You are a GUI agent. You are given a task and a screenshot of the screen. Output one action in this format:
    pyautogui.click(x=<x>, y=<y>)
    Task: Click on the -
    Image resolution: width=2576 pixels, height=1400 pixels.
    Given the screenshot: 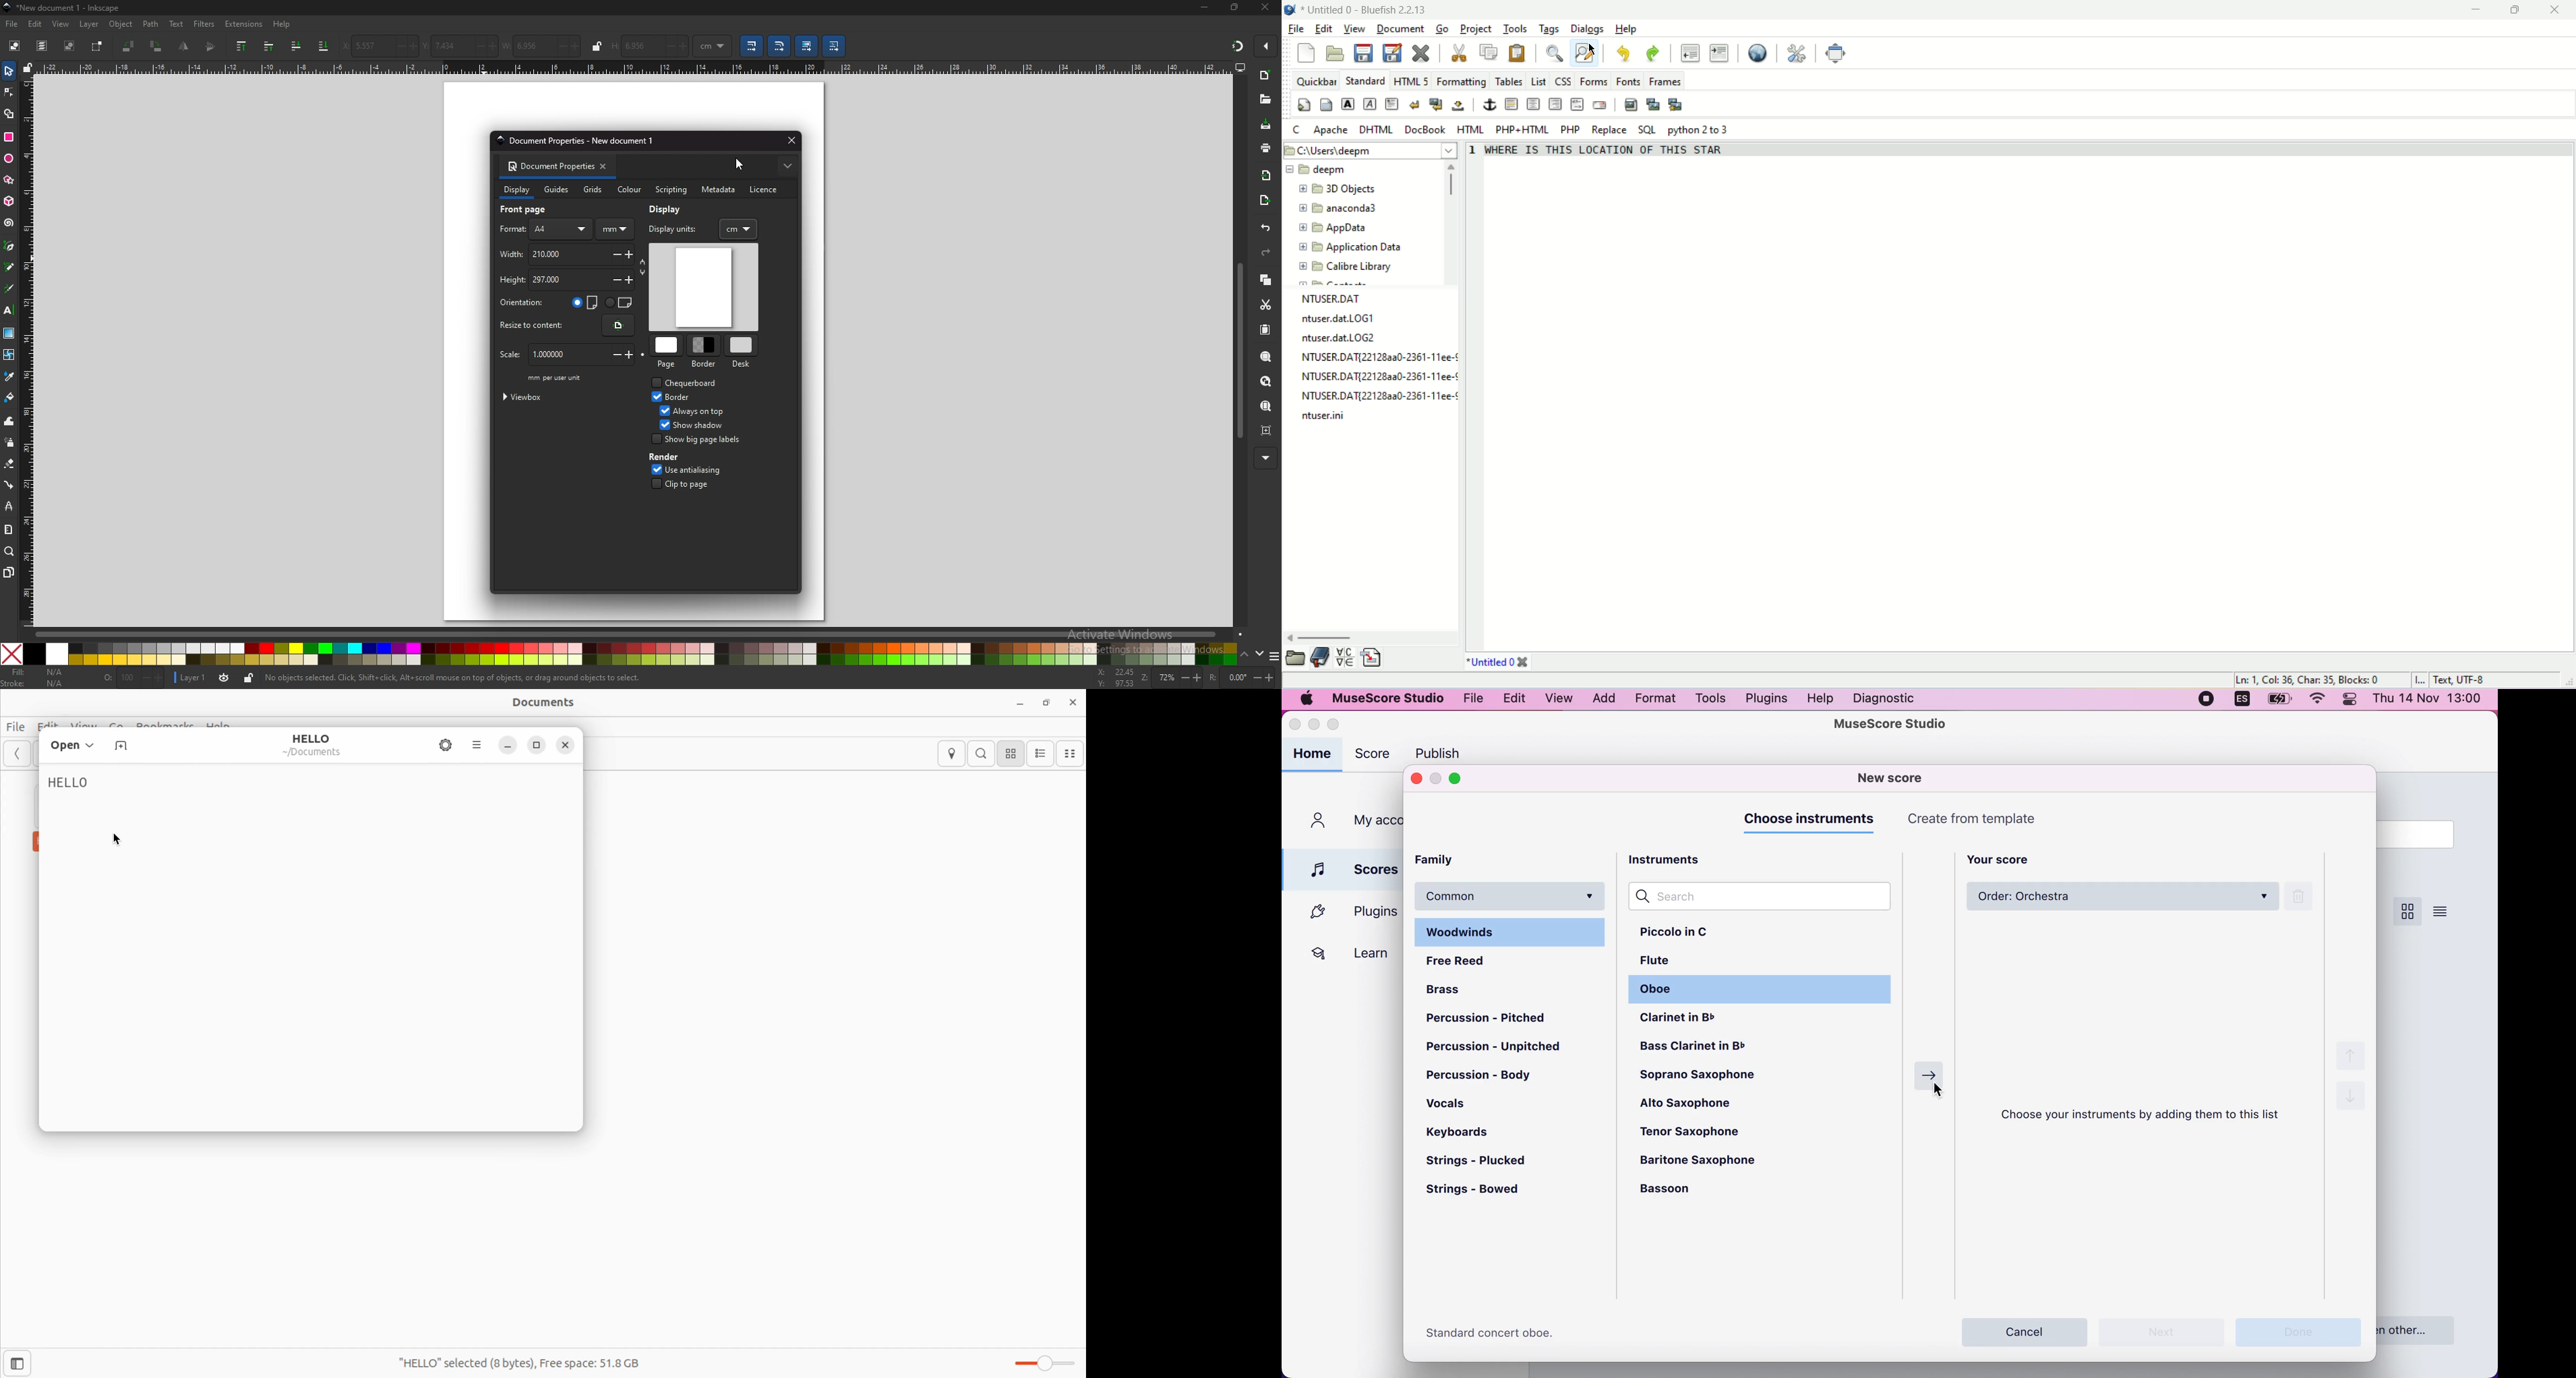 What is the action you would take?
    pyautogui.click(x=669, y=47)
    